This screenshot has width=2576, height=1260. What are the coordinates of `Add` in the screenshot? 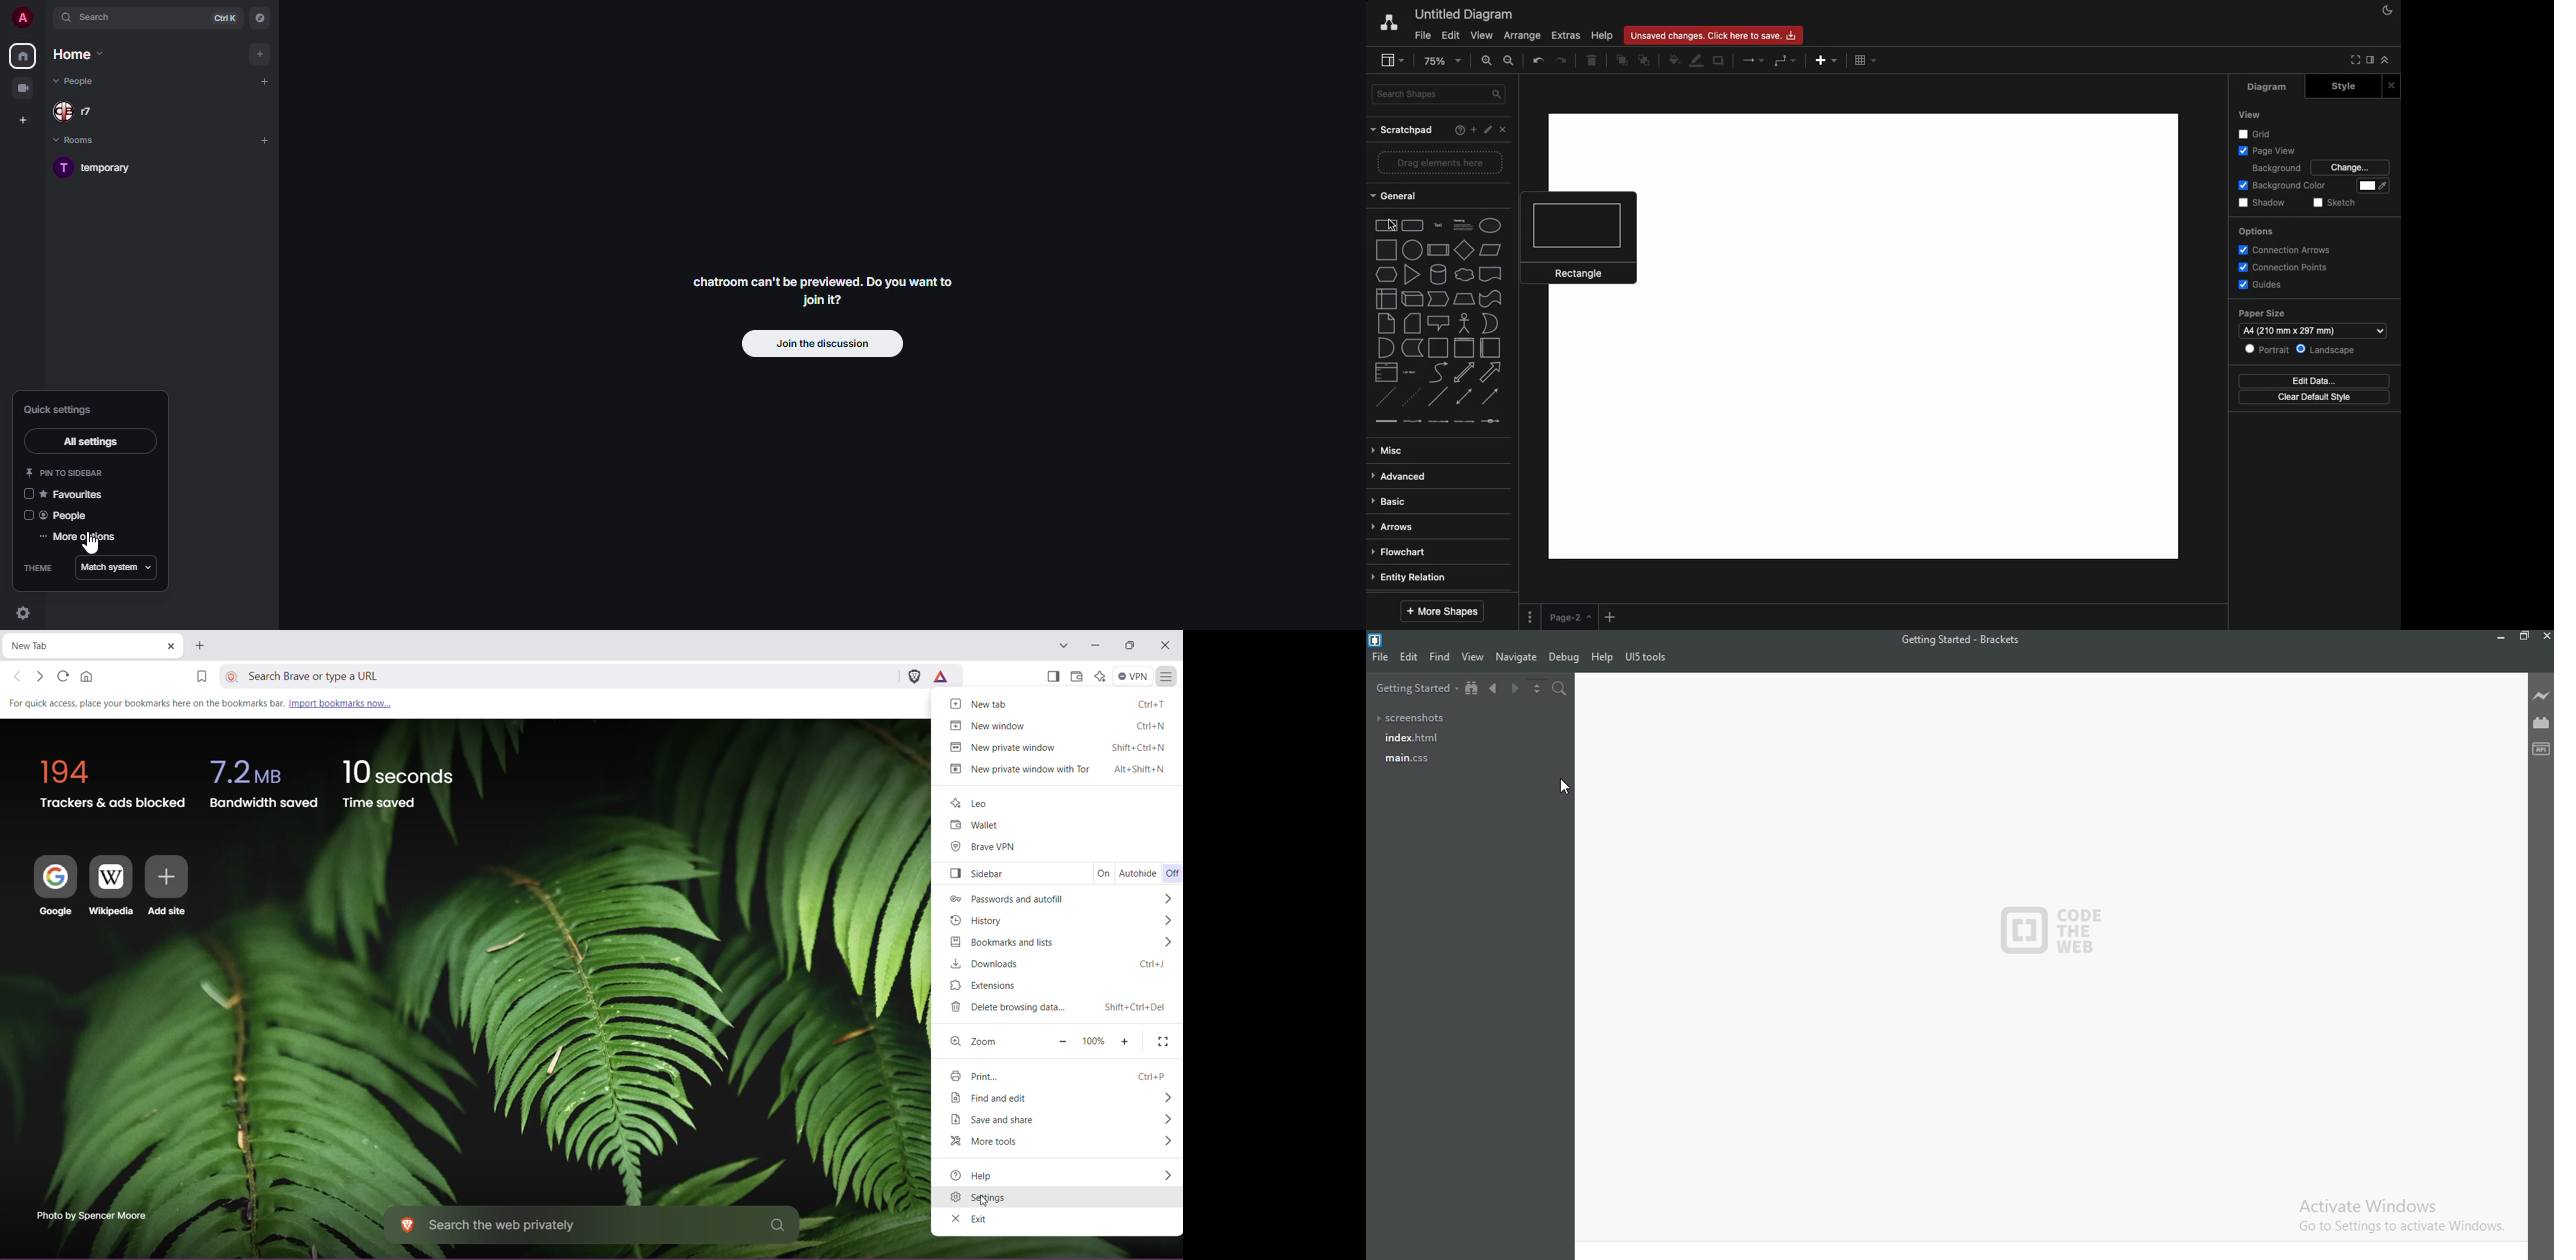 It's located at (1472, 129).